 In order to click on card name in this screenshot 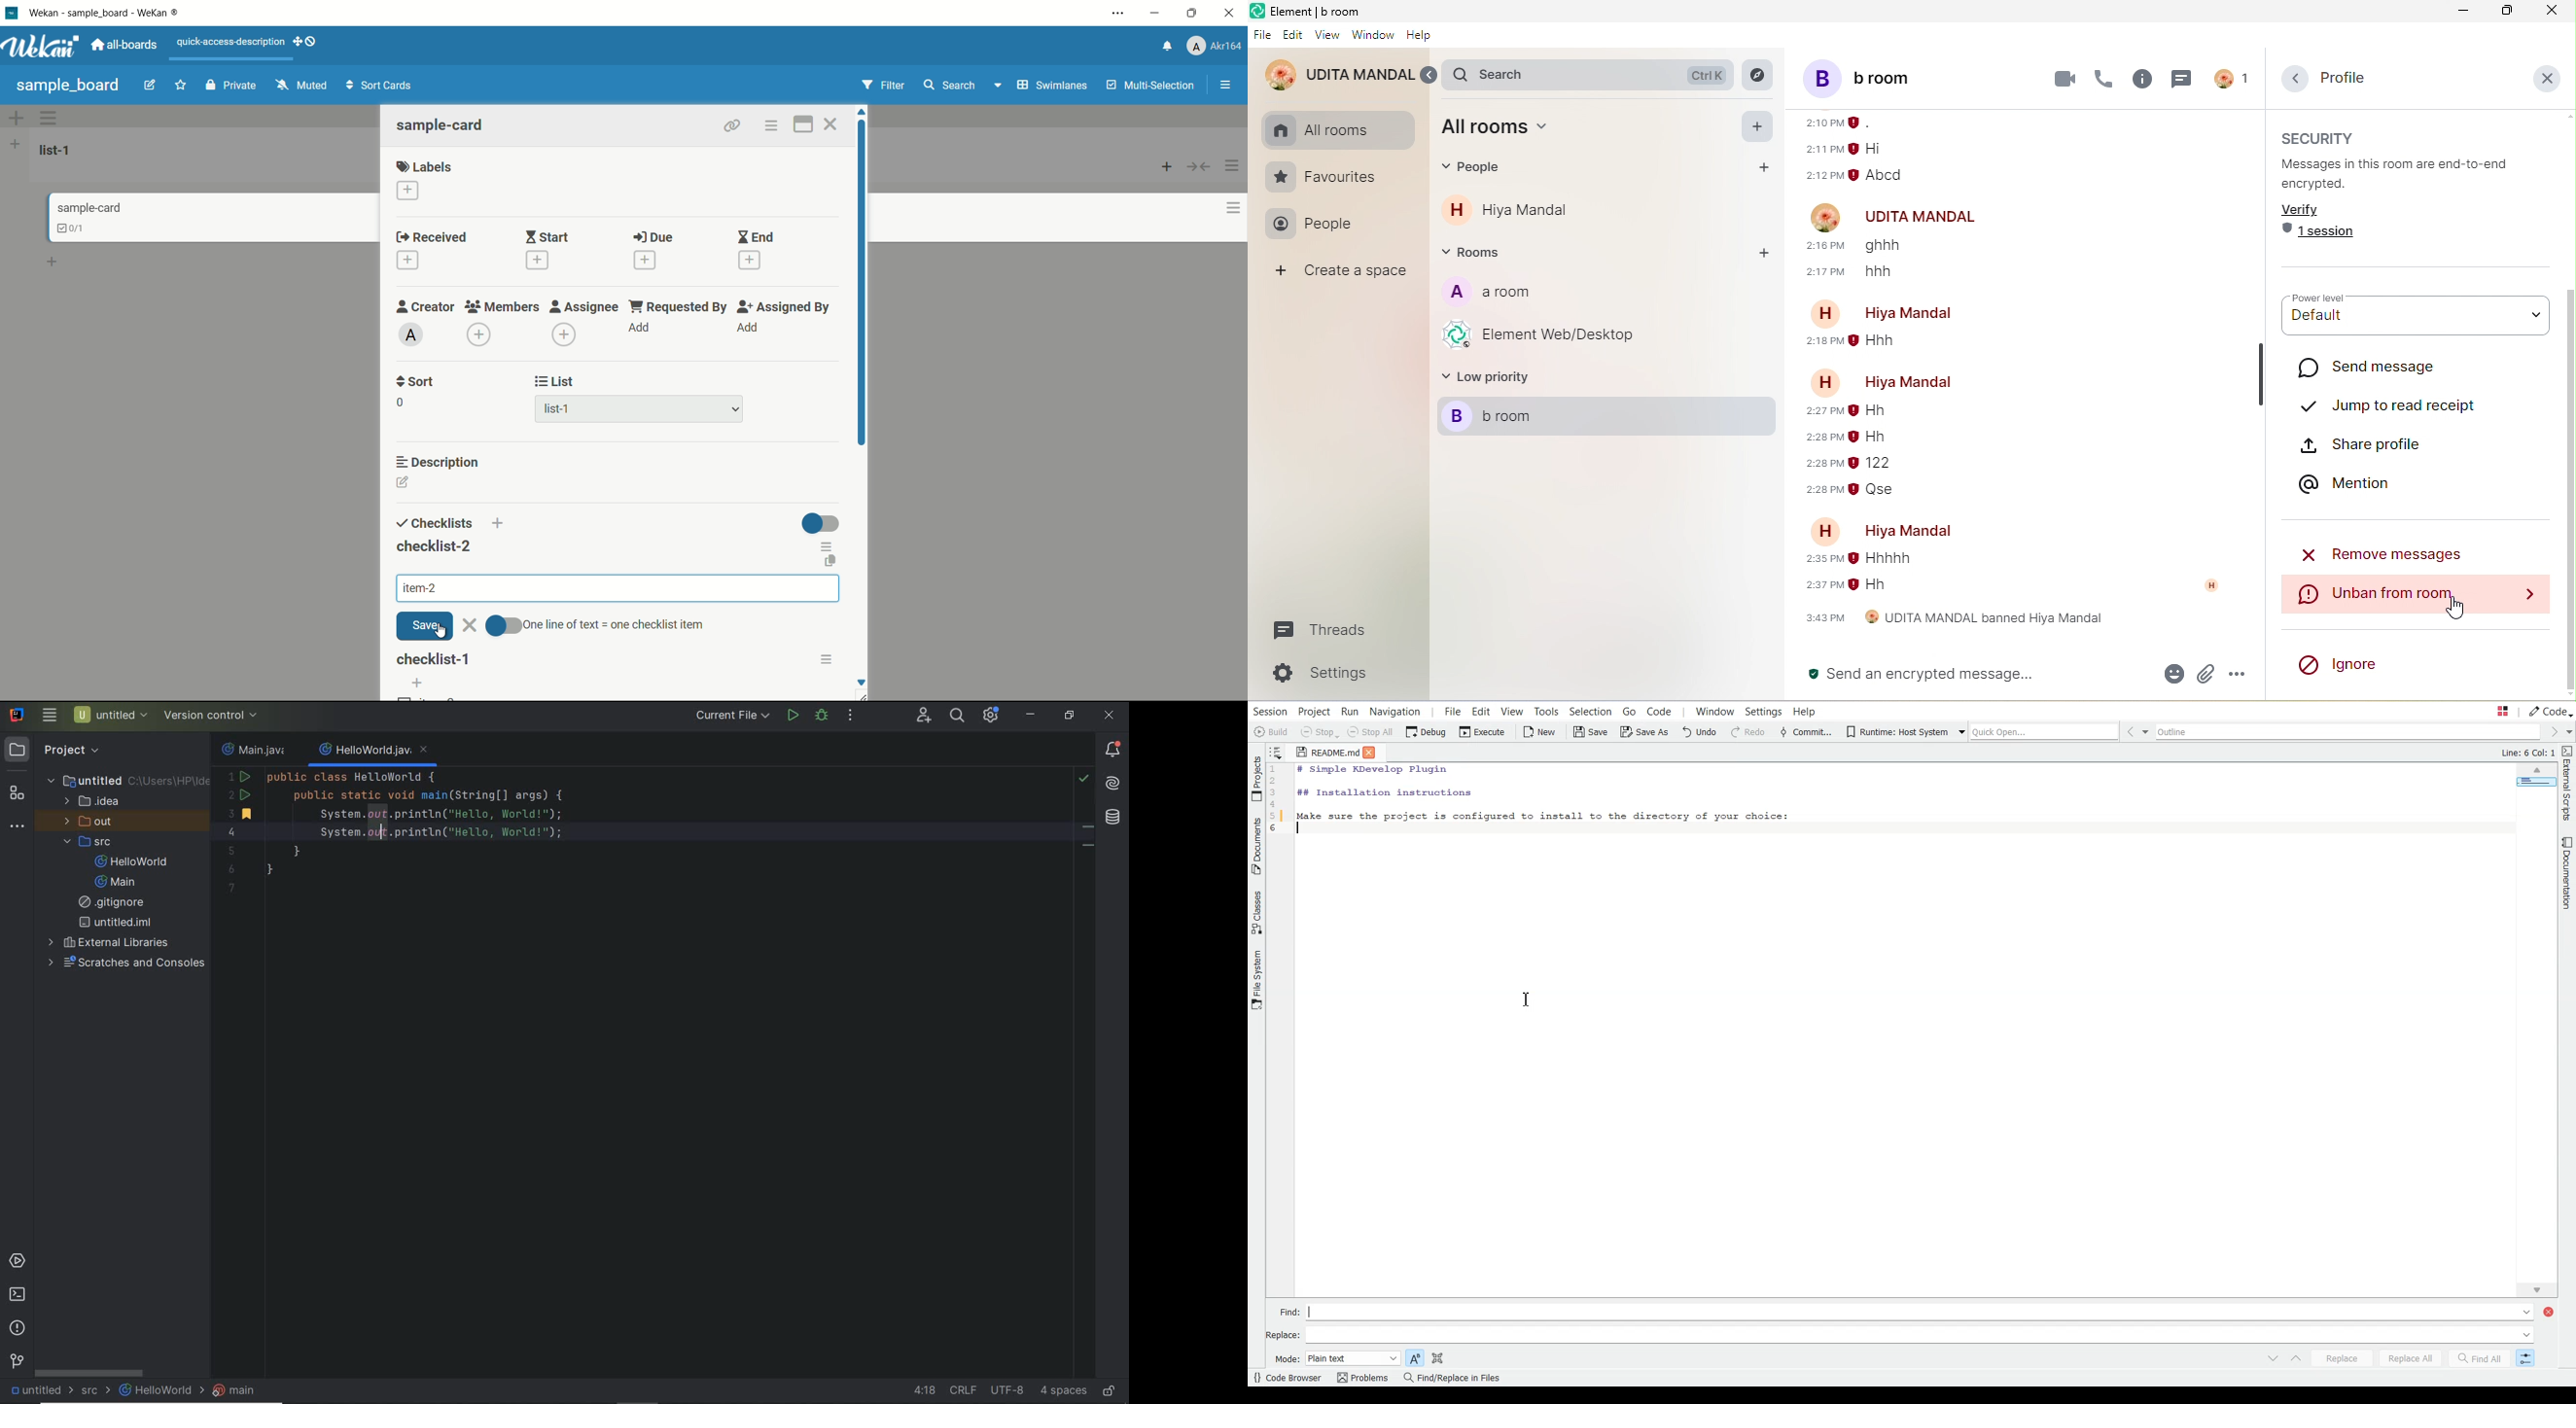, I will do `click(89, 207)`.